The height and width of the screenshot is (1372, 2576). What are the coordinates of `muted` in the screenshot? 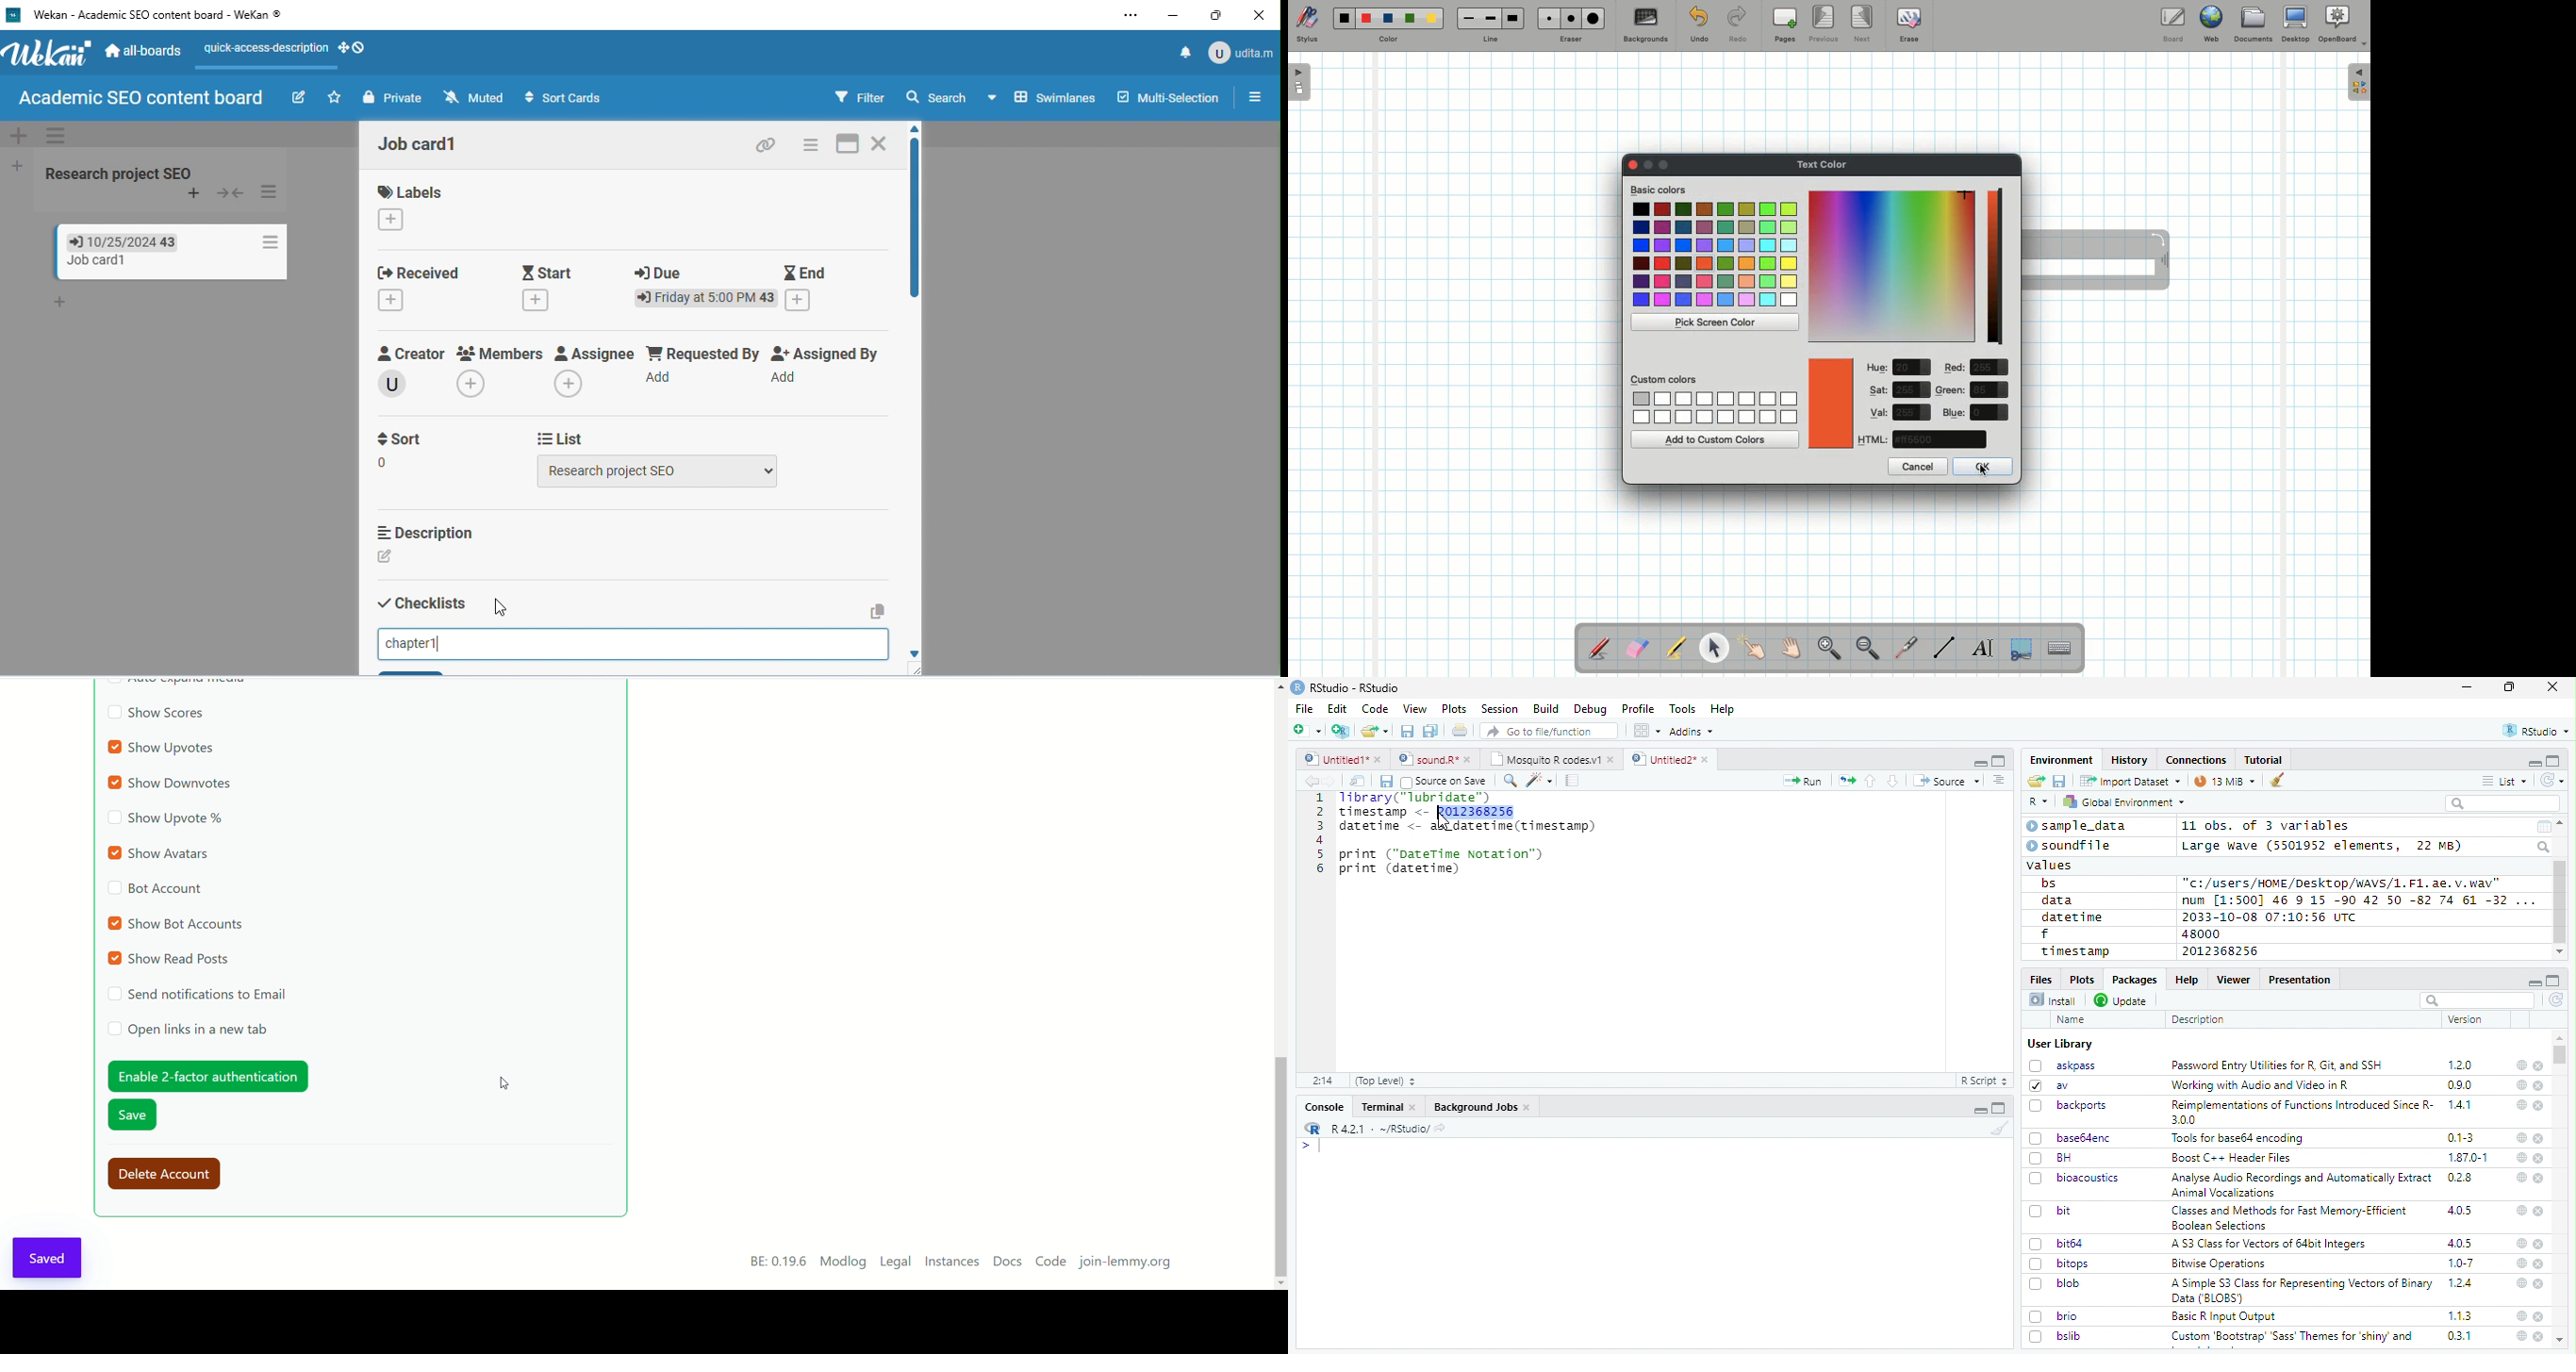 It's located at (473, 97).